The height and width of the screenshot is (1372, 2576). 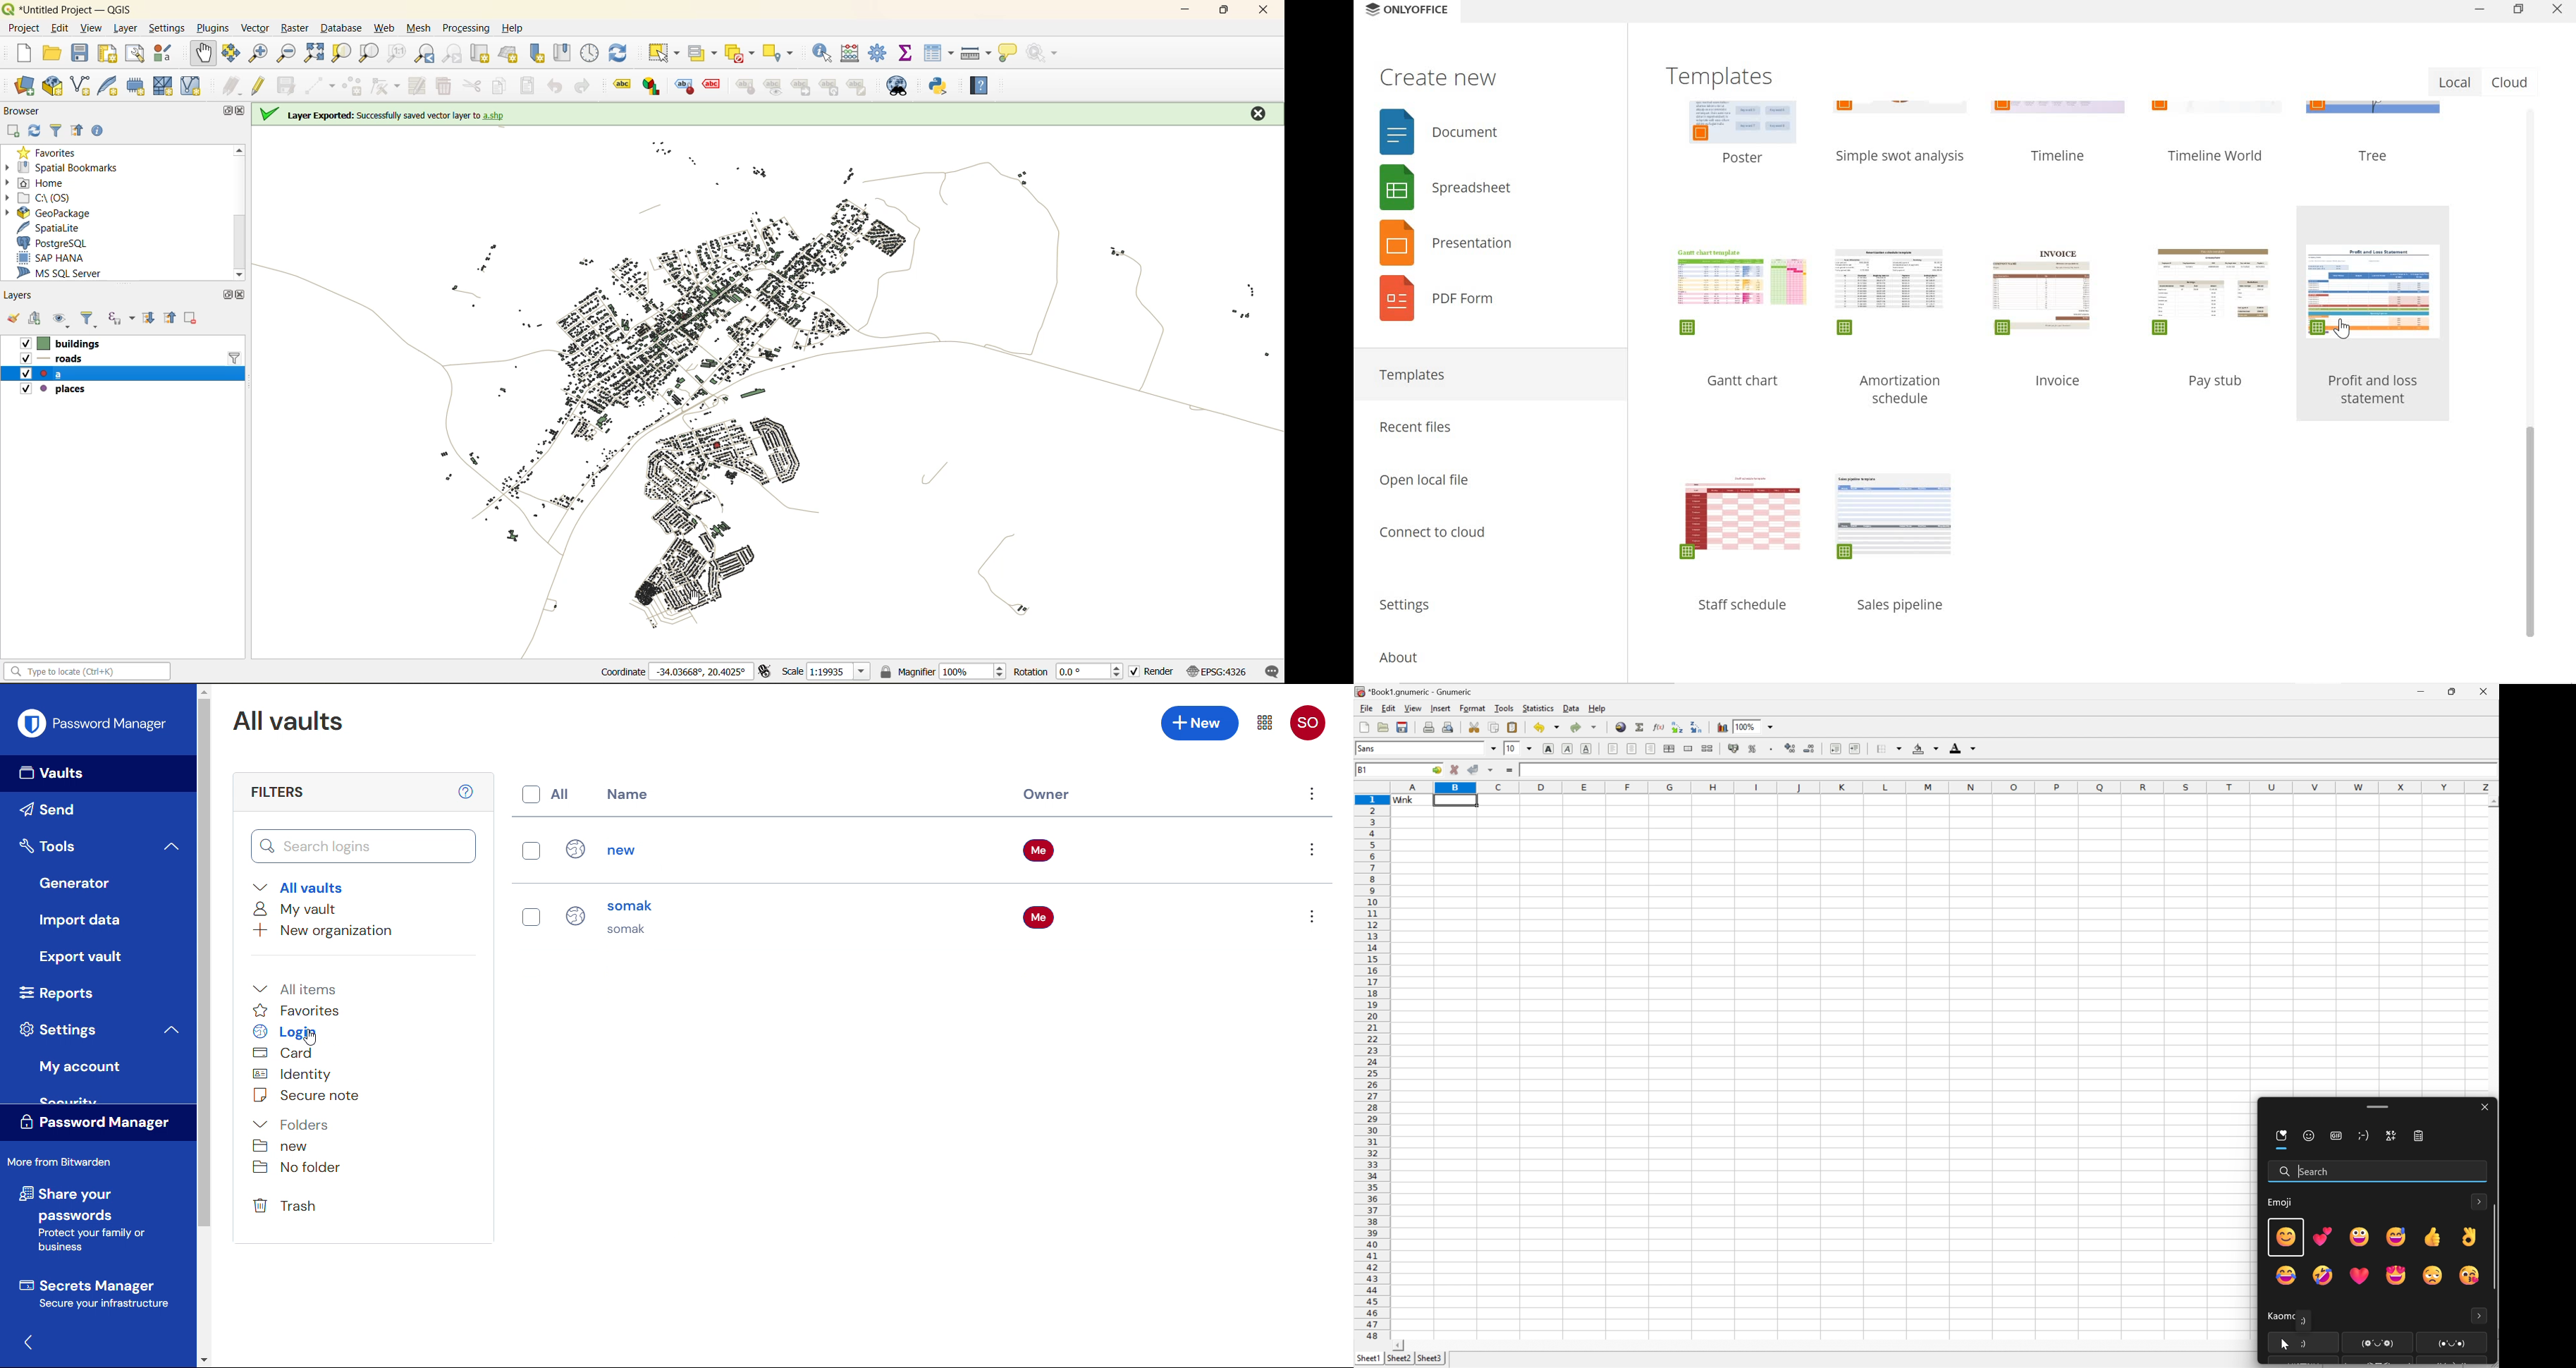 What do you see at coordinates (1743, 517) in the screenshot?
I see `Template design` at bounding box center [1743, 517].